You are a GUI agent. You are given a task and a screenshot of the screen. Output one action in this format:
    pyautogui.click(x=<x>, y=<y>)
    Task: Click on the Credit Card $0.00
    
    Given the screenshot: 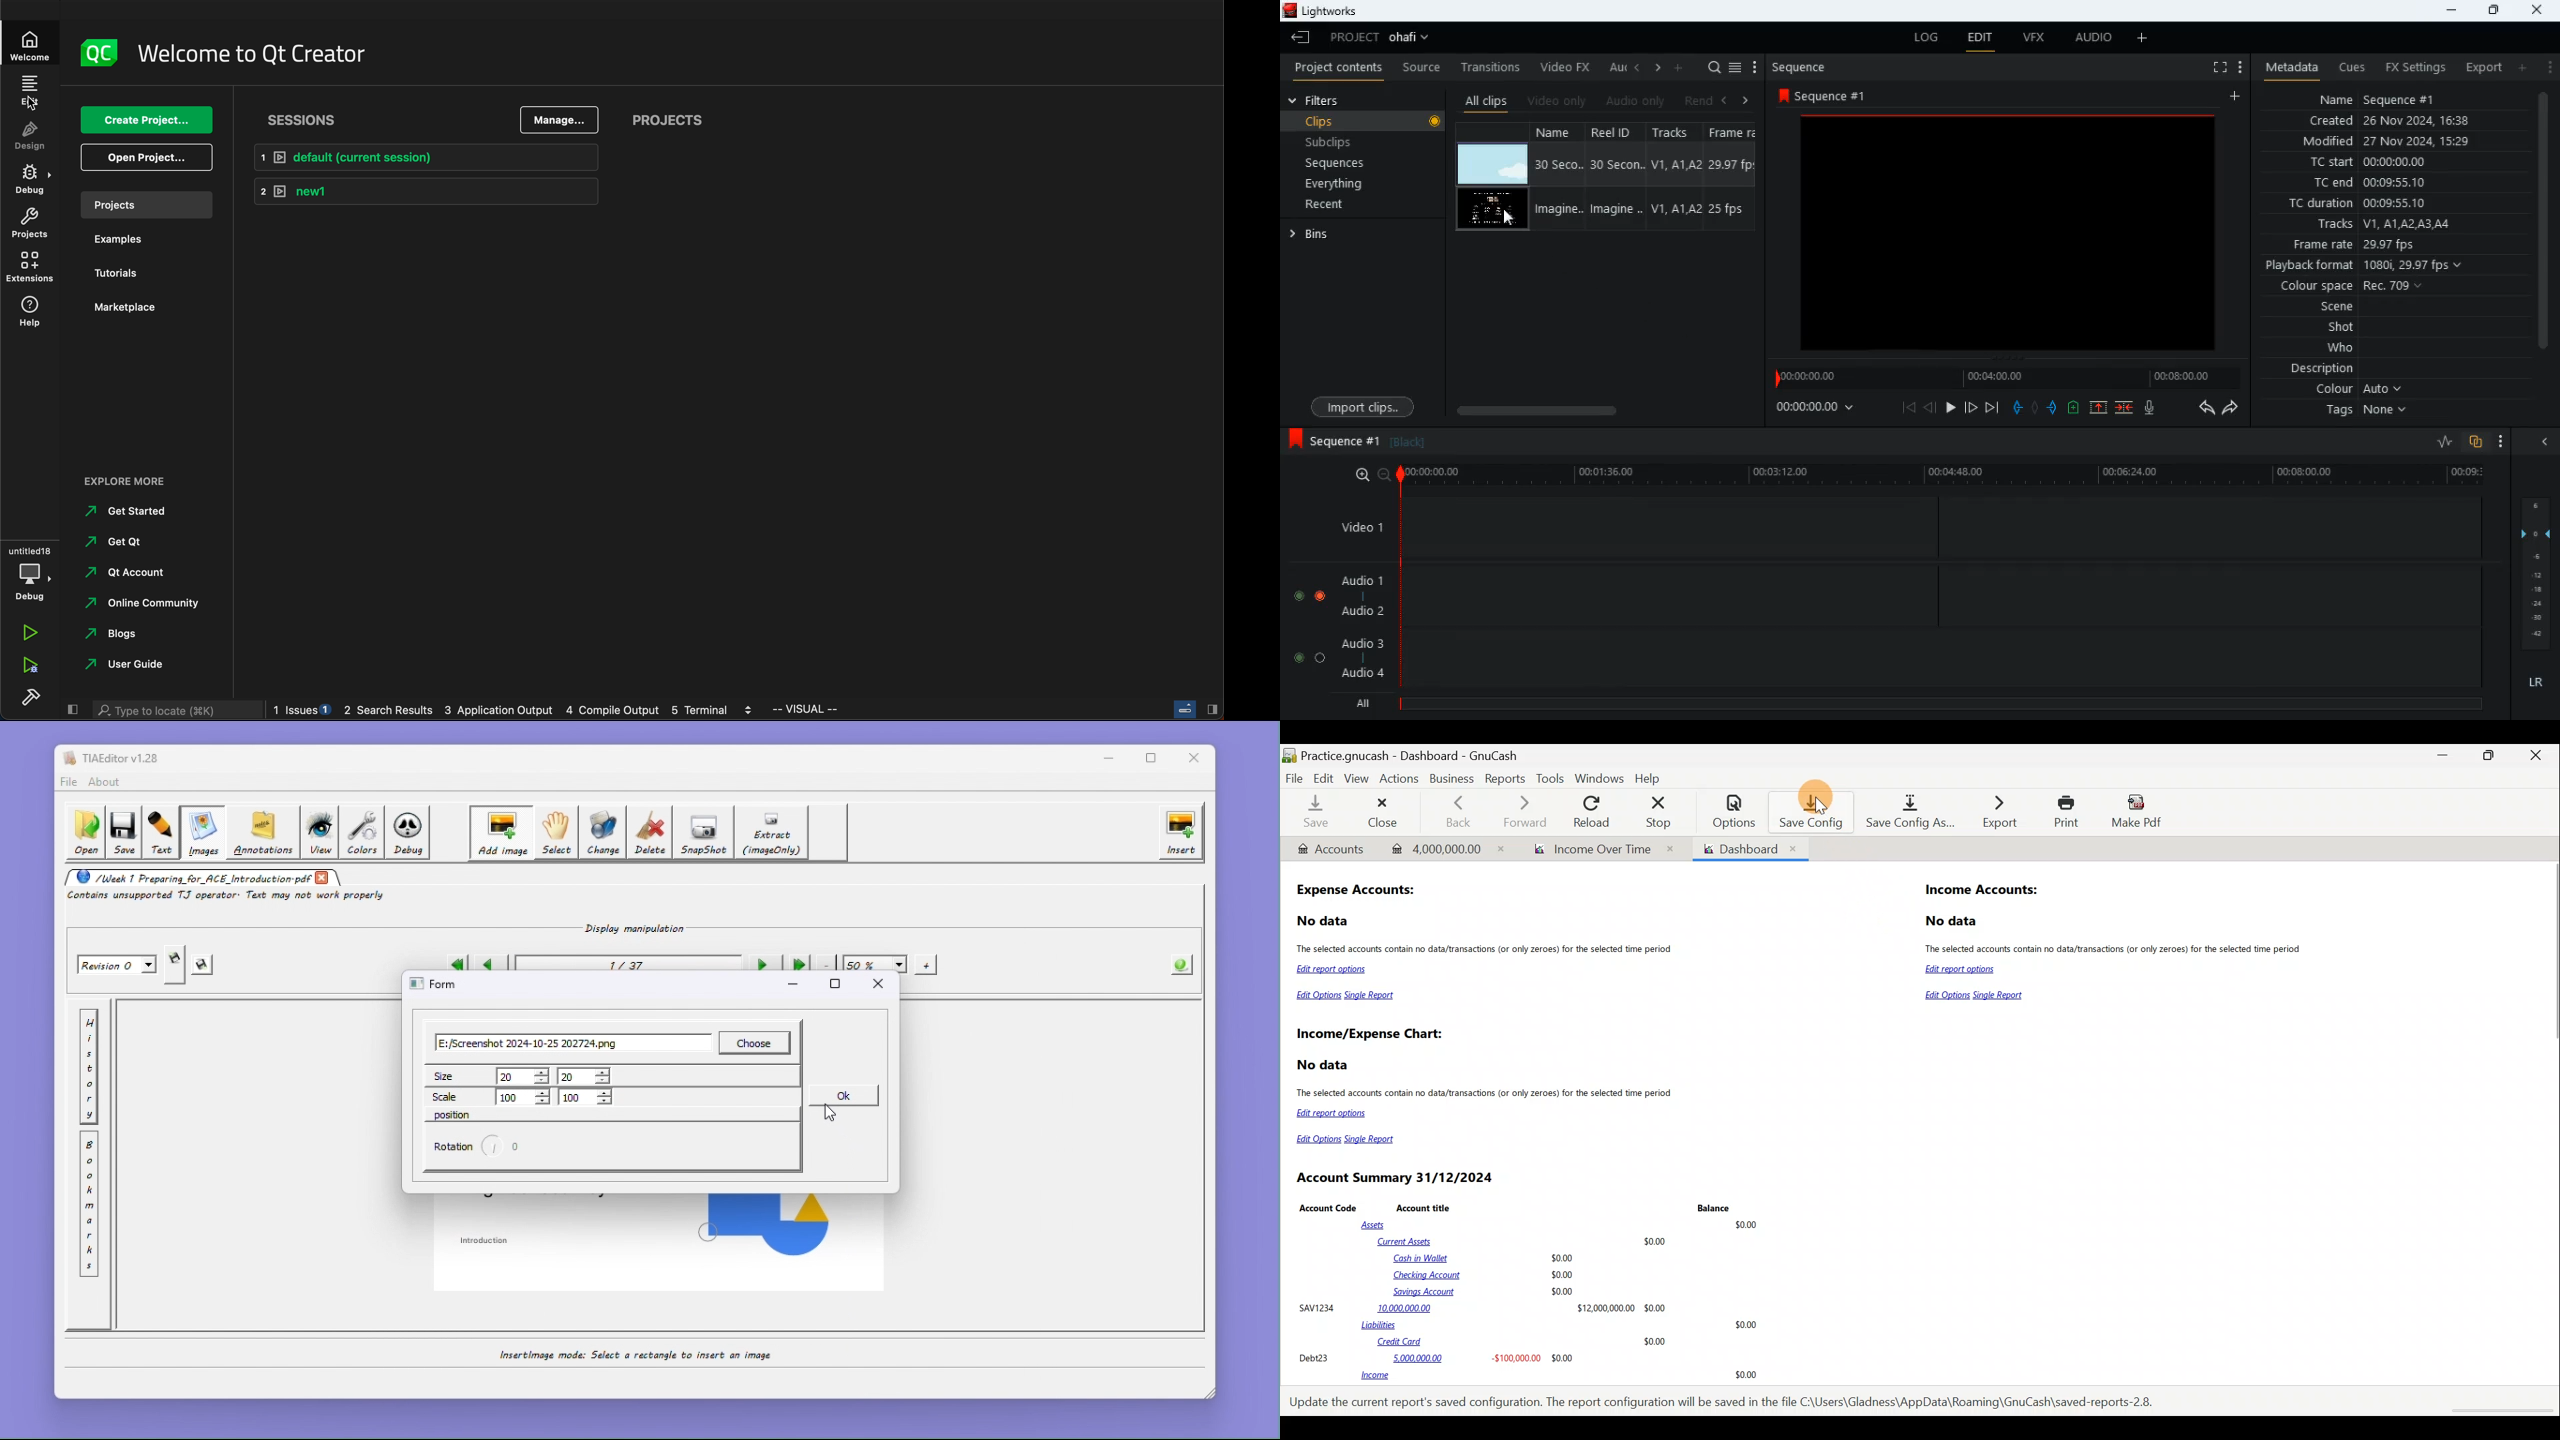 What is the action you would take?
    pyautogui.click(x=1523, y=1342)
    